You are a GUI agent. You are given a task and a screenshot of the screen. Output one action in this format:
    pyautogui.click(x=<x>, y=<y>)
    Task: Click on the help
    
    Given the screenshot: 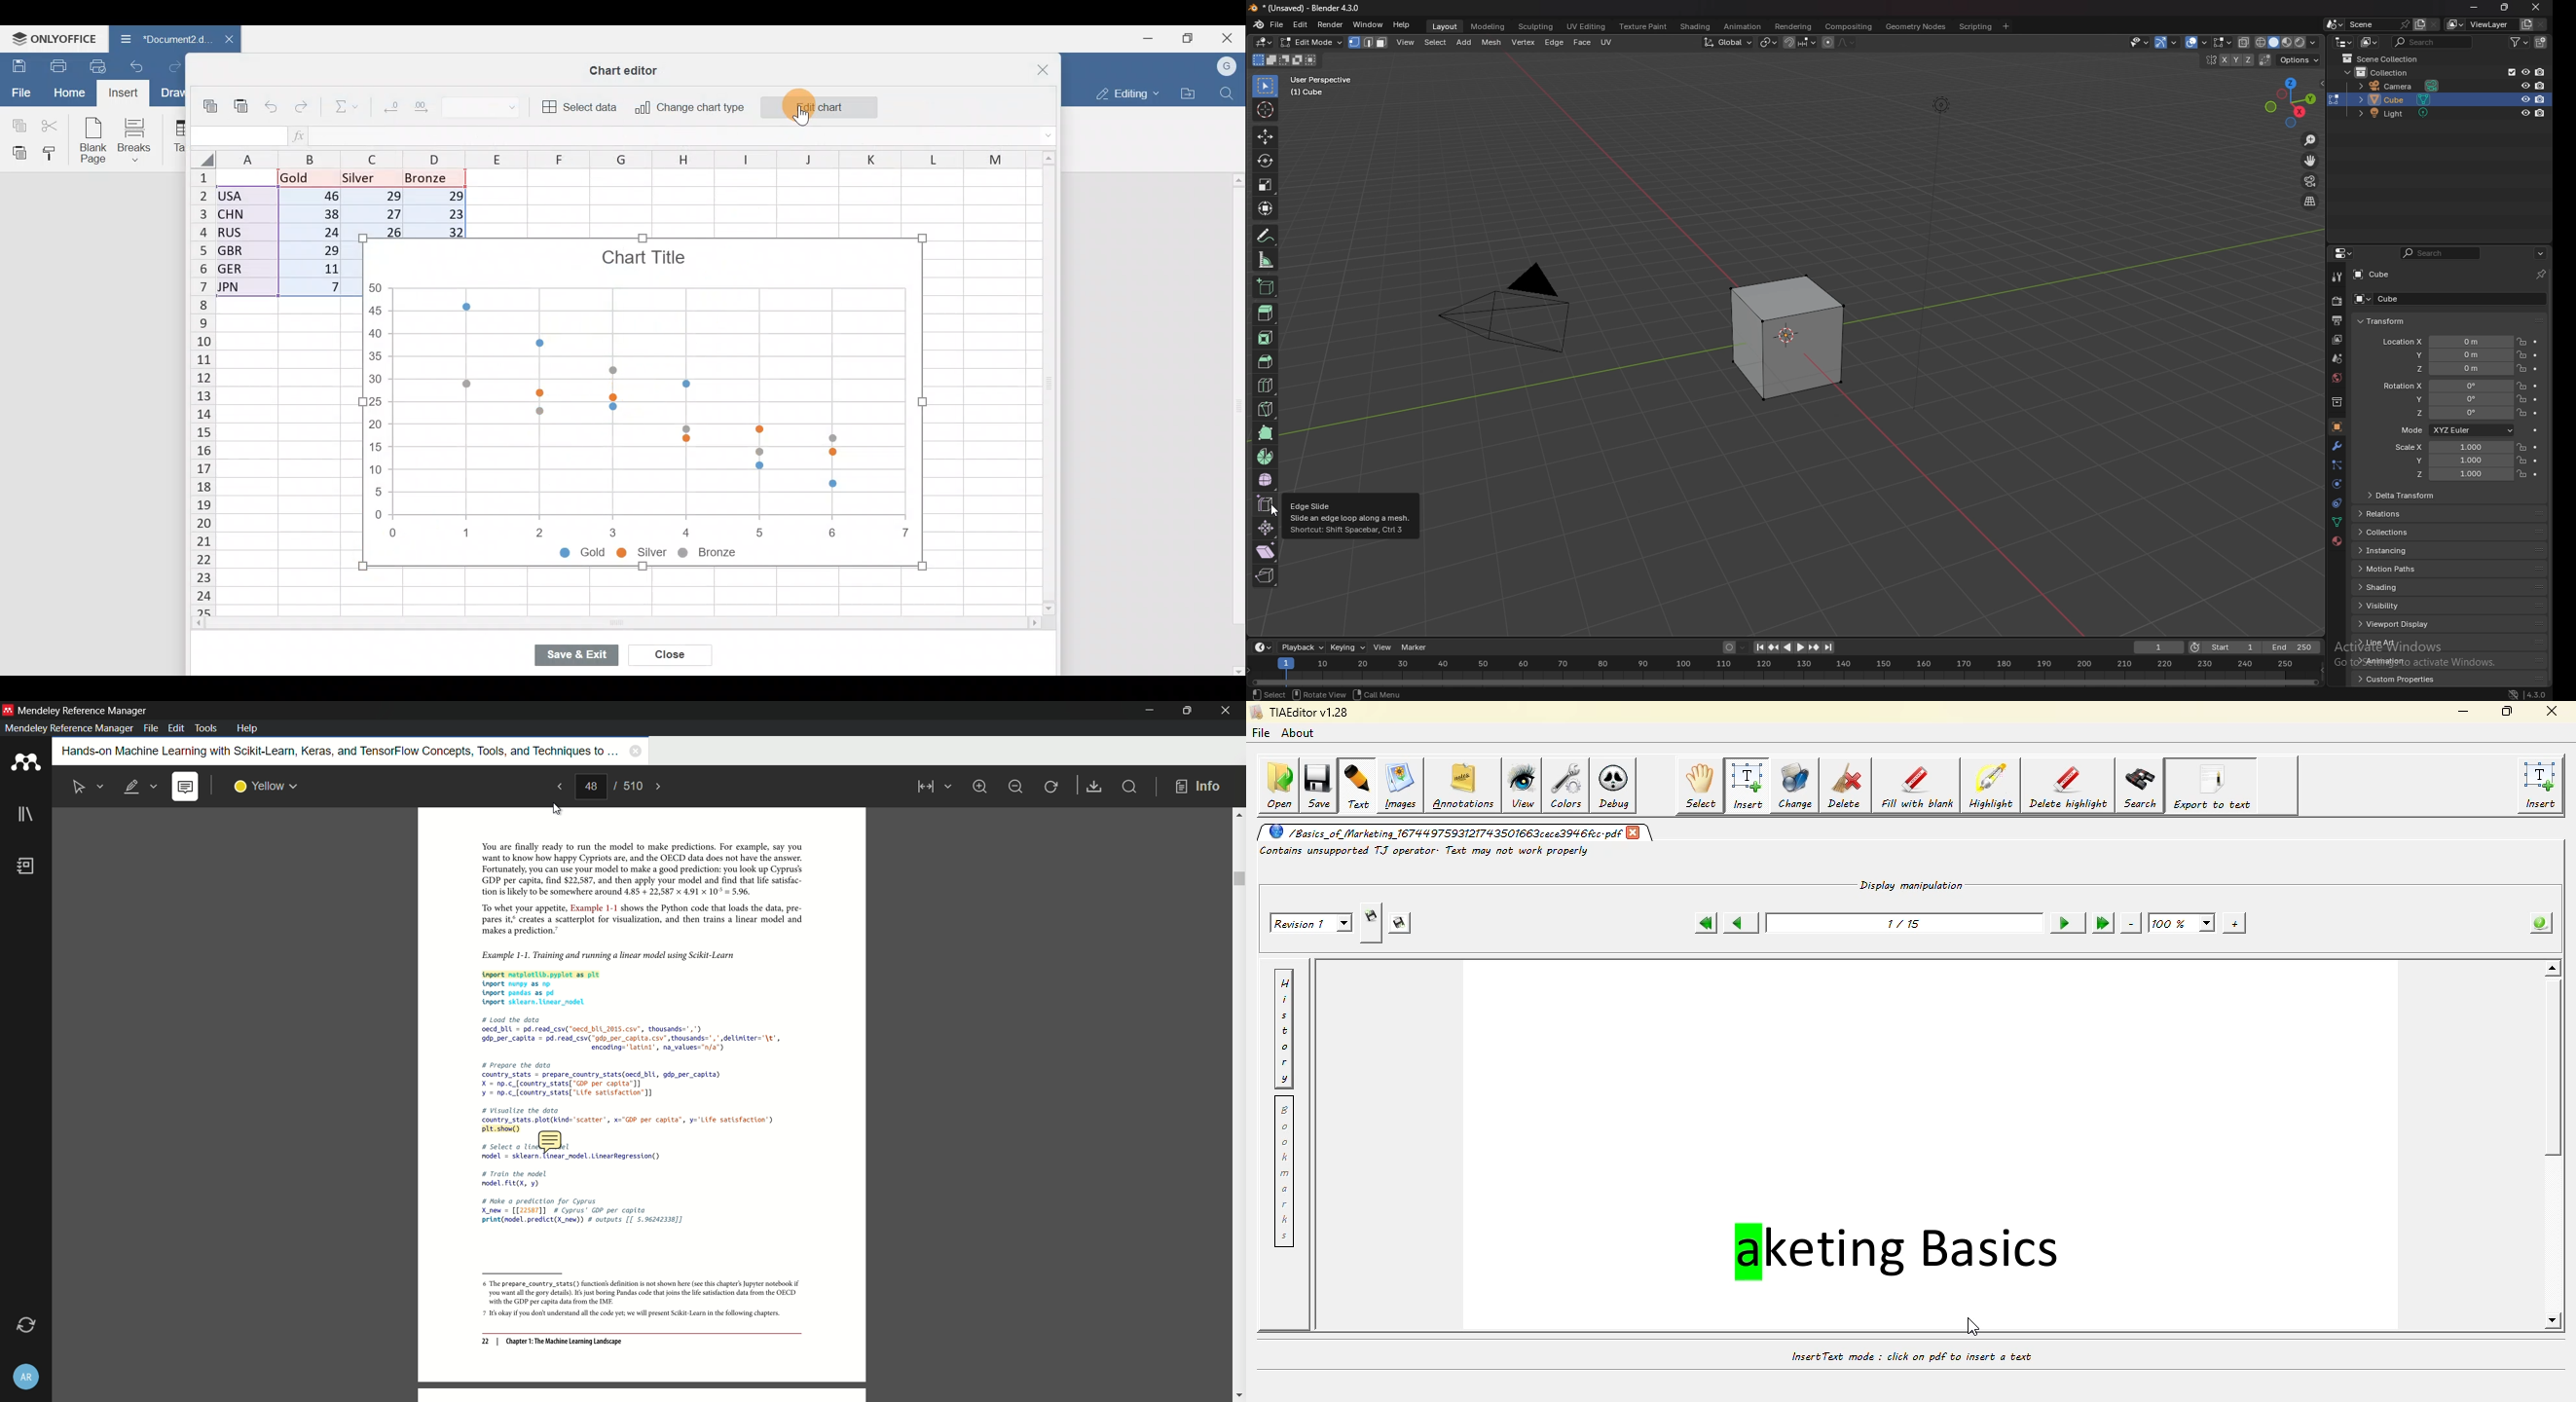 What is the action you would take?
    pyautogui.click(x=1401, y=26)
    